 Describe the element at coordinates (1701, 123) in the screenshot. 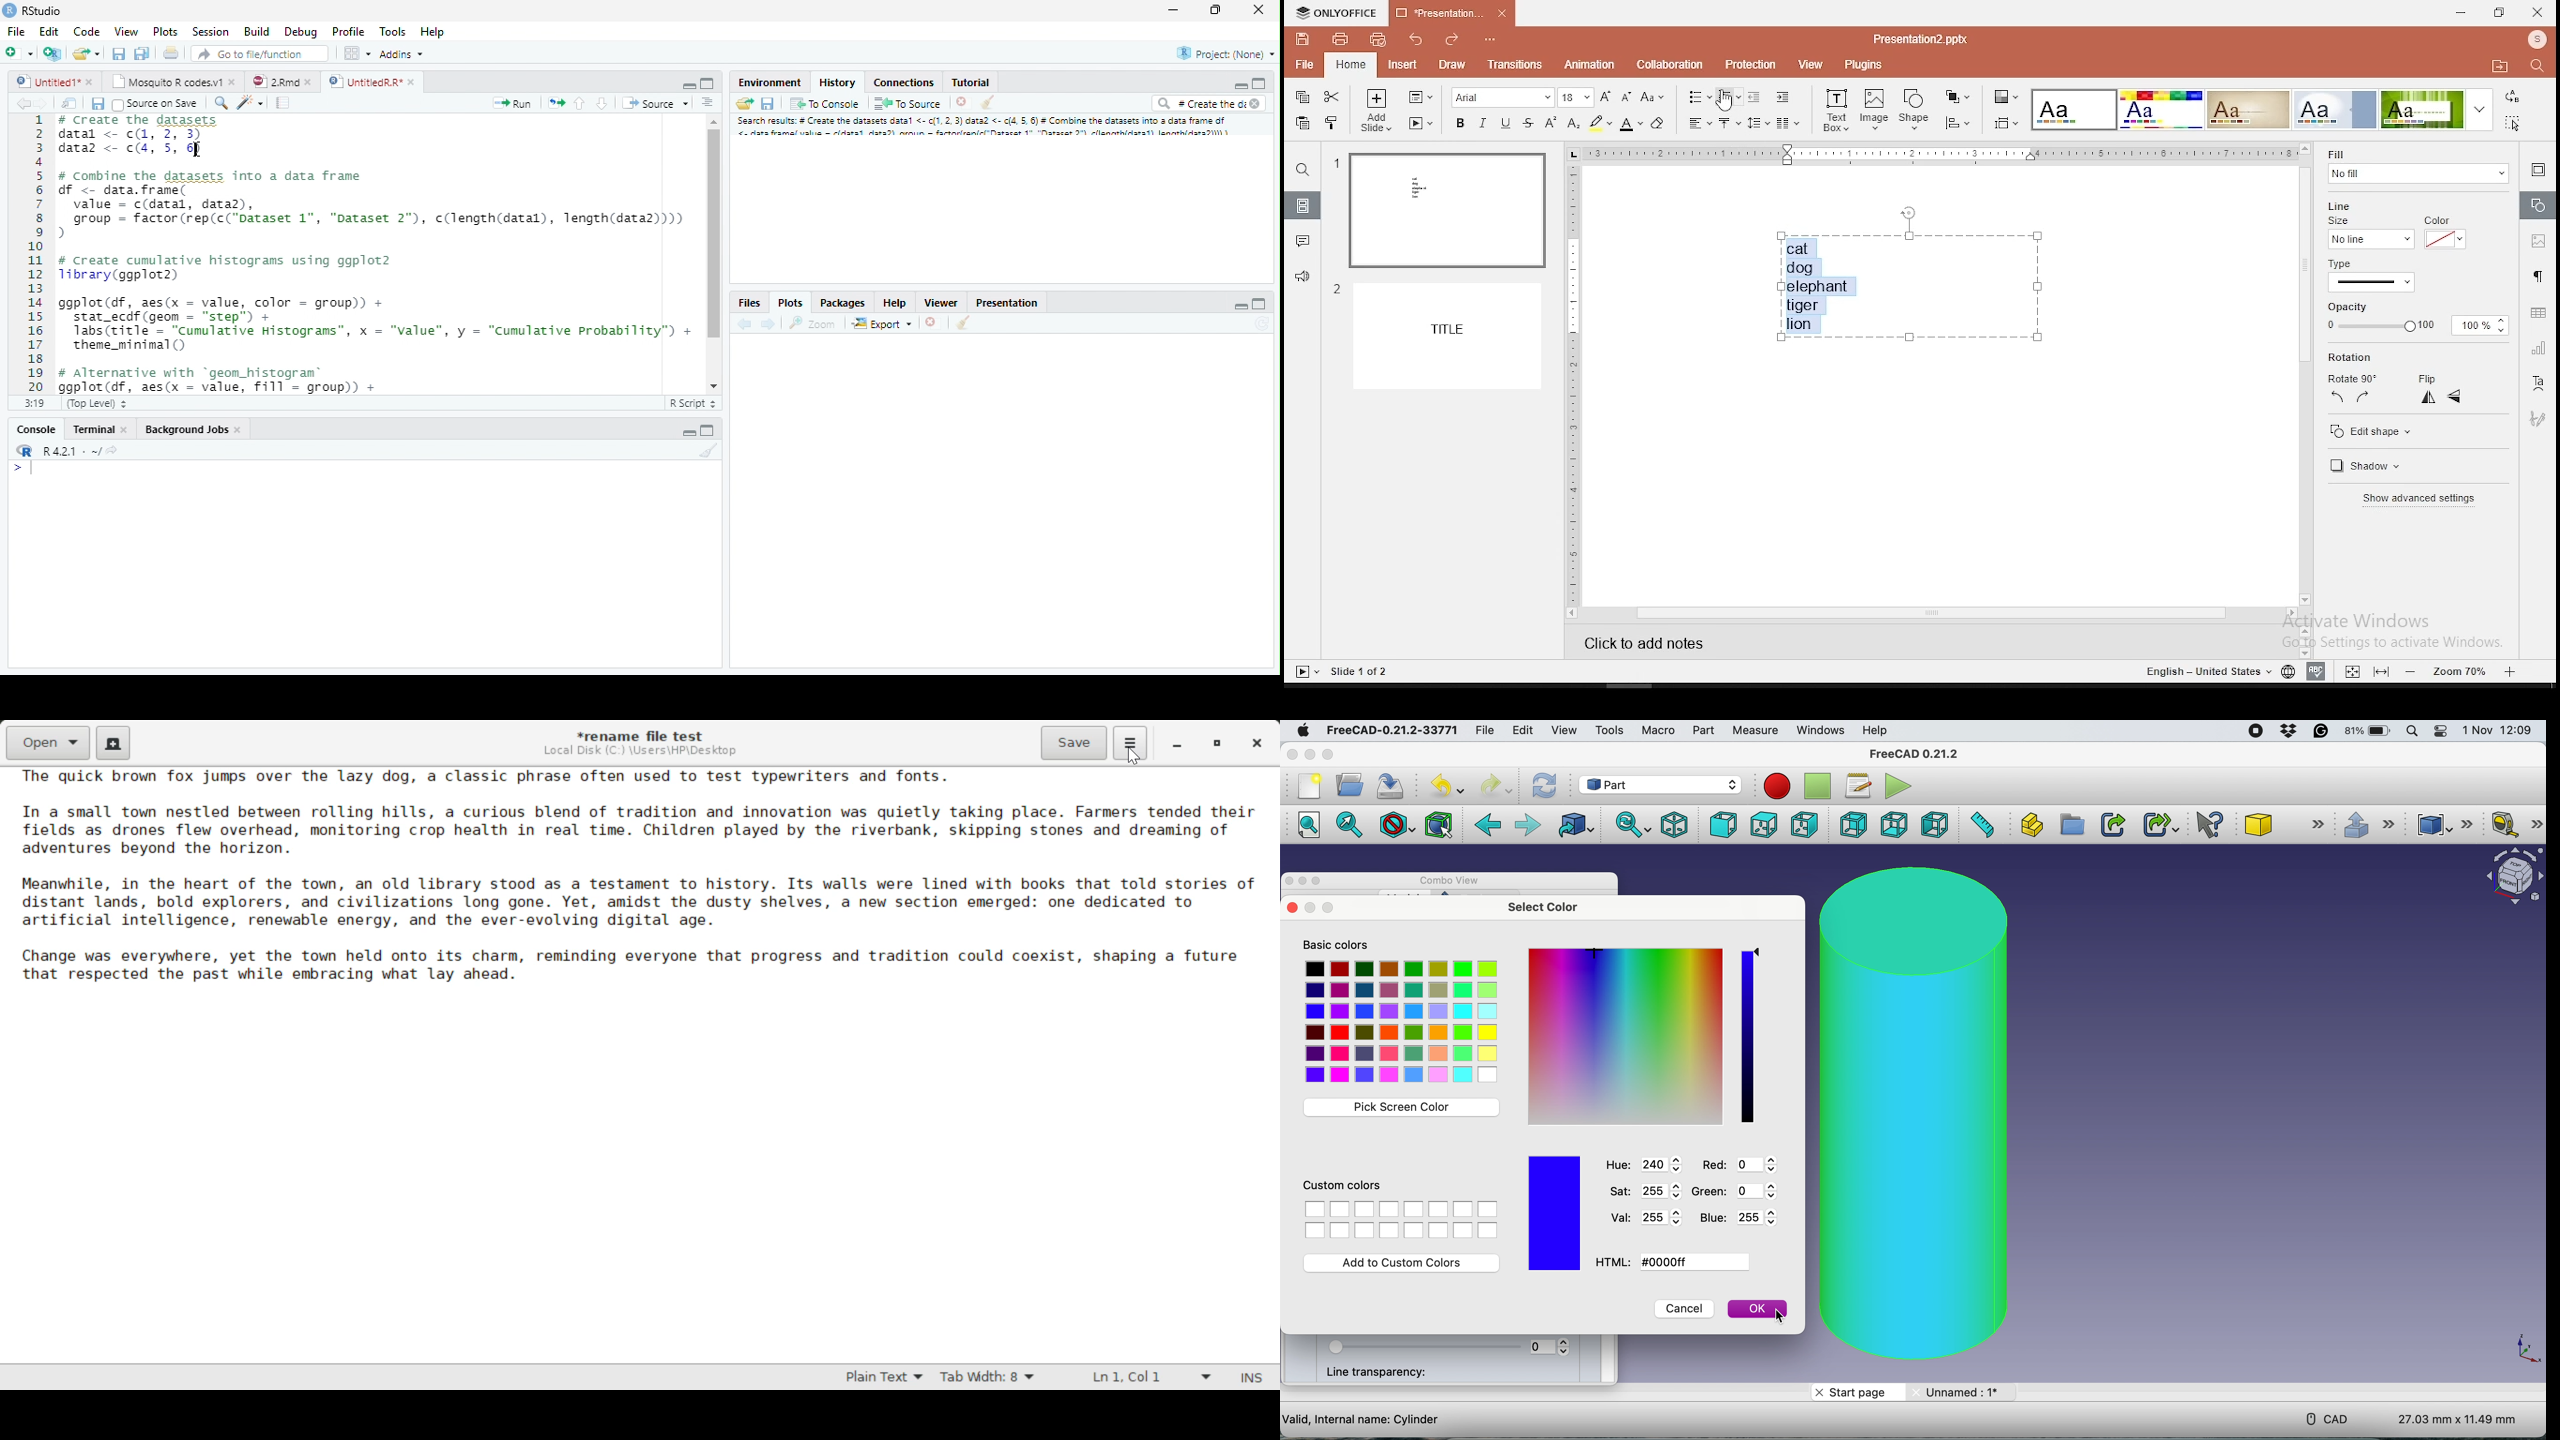

I see `horizontal align` at that location.